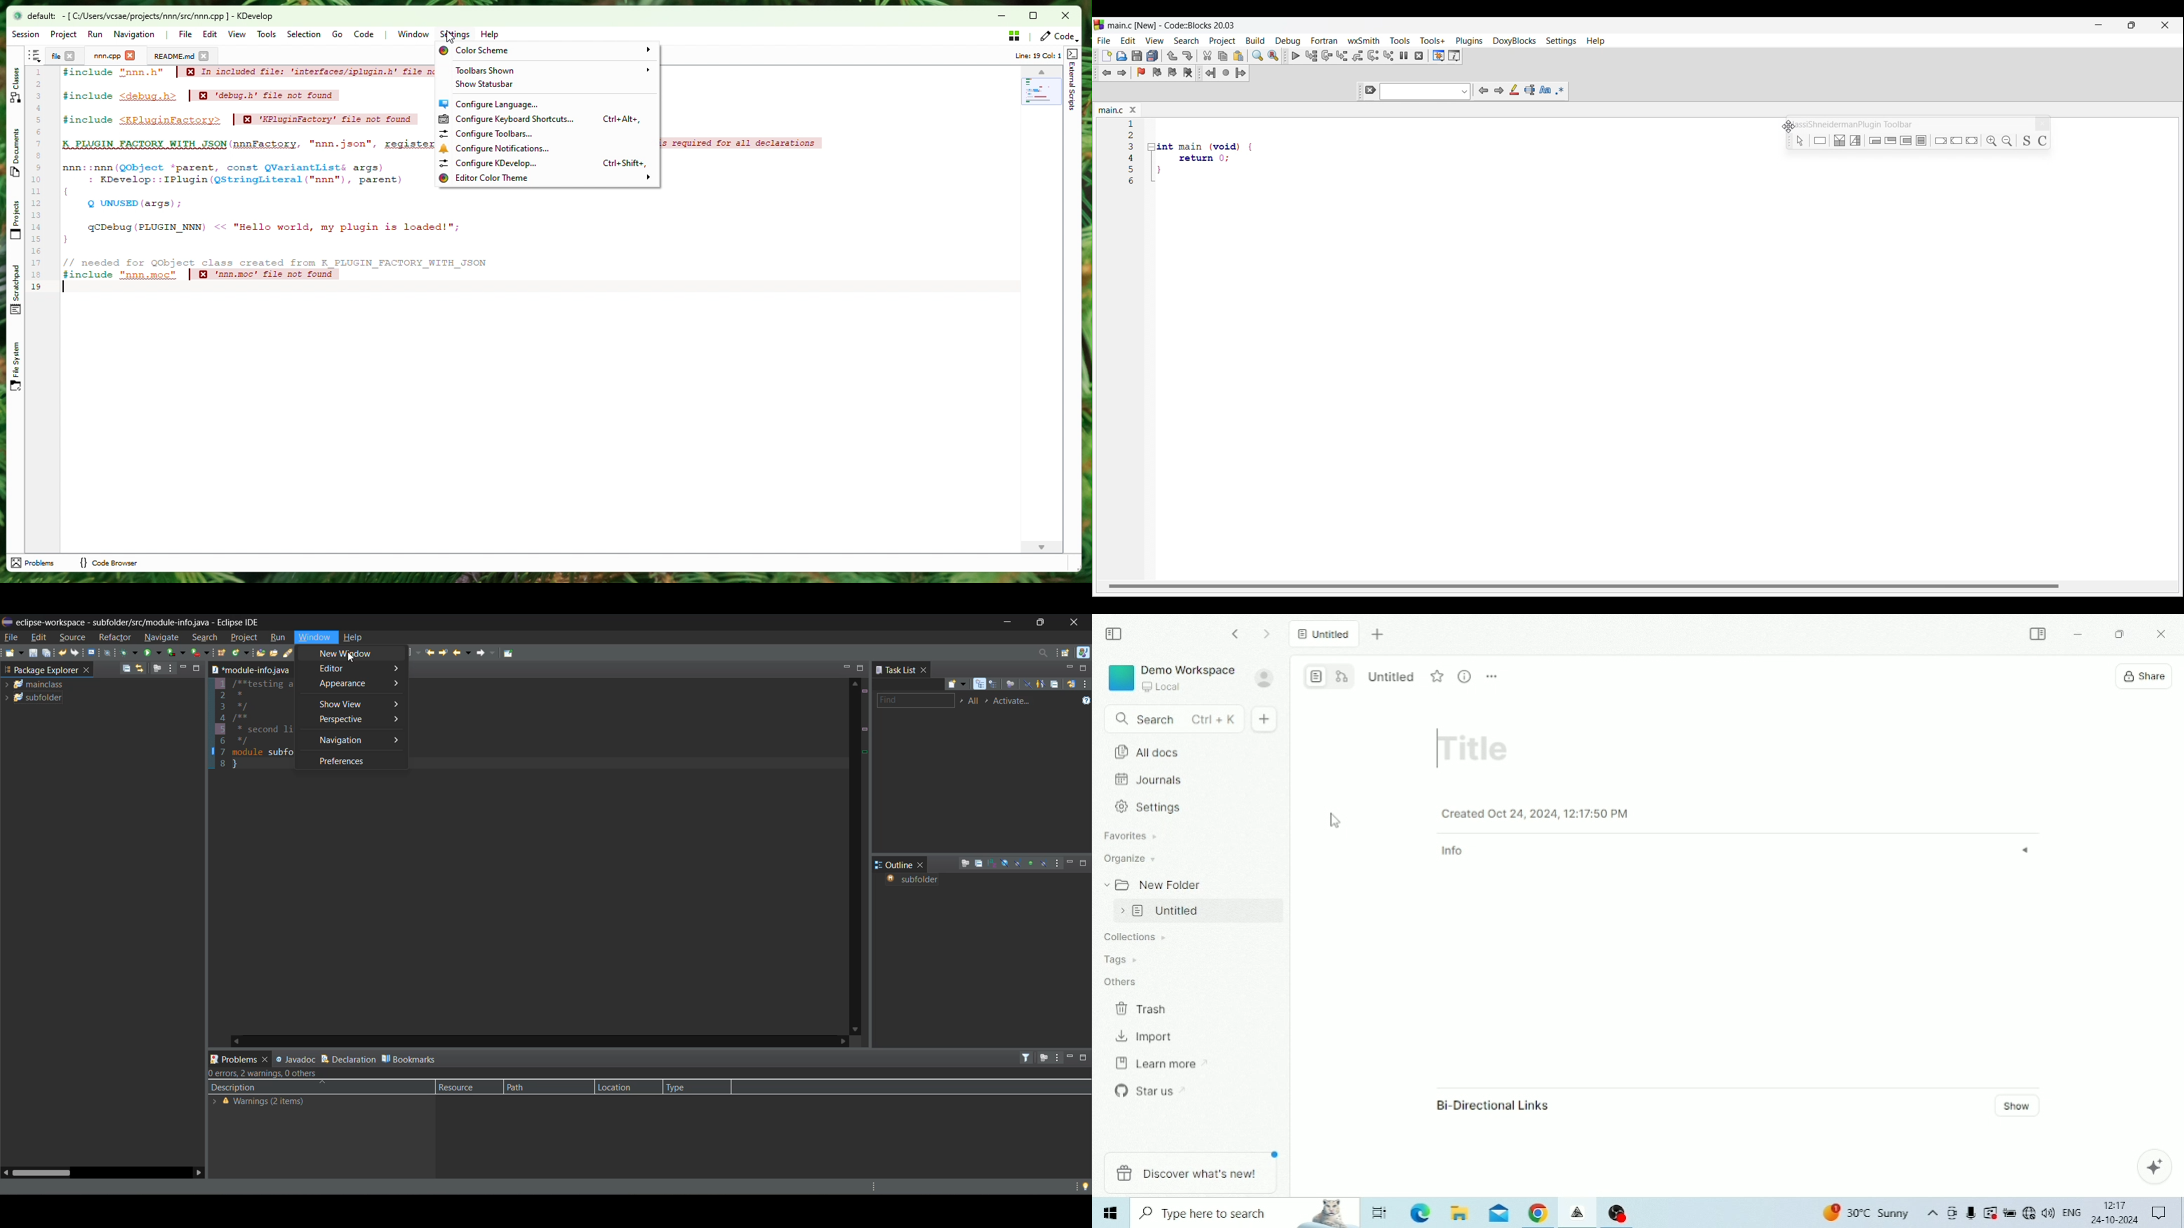  What do you see at coordinates (242, 652) in the screenshot?
I see `new java class` at bounding box center [242, 652].